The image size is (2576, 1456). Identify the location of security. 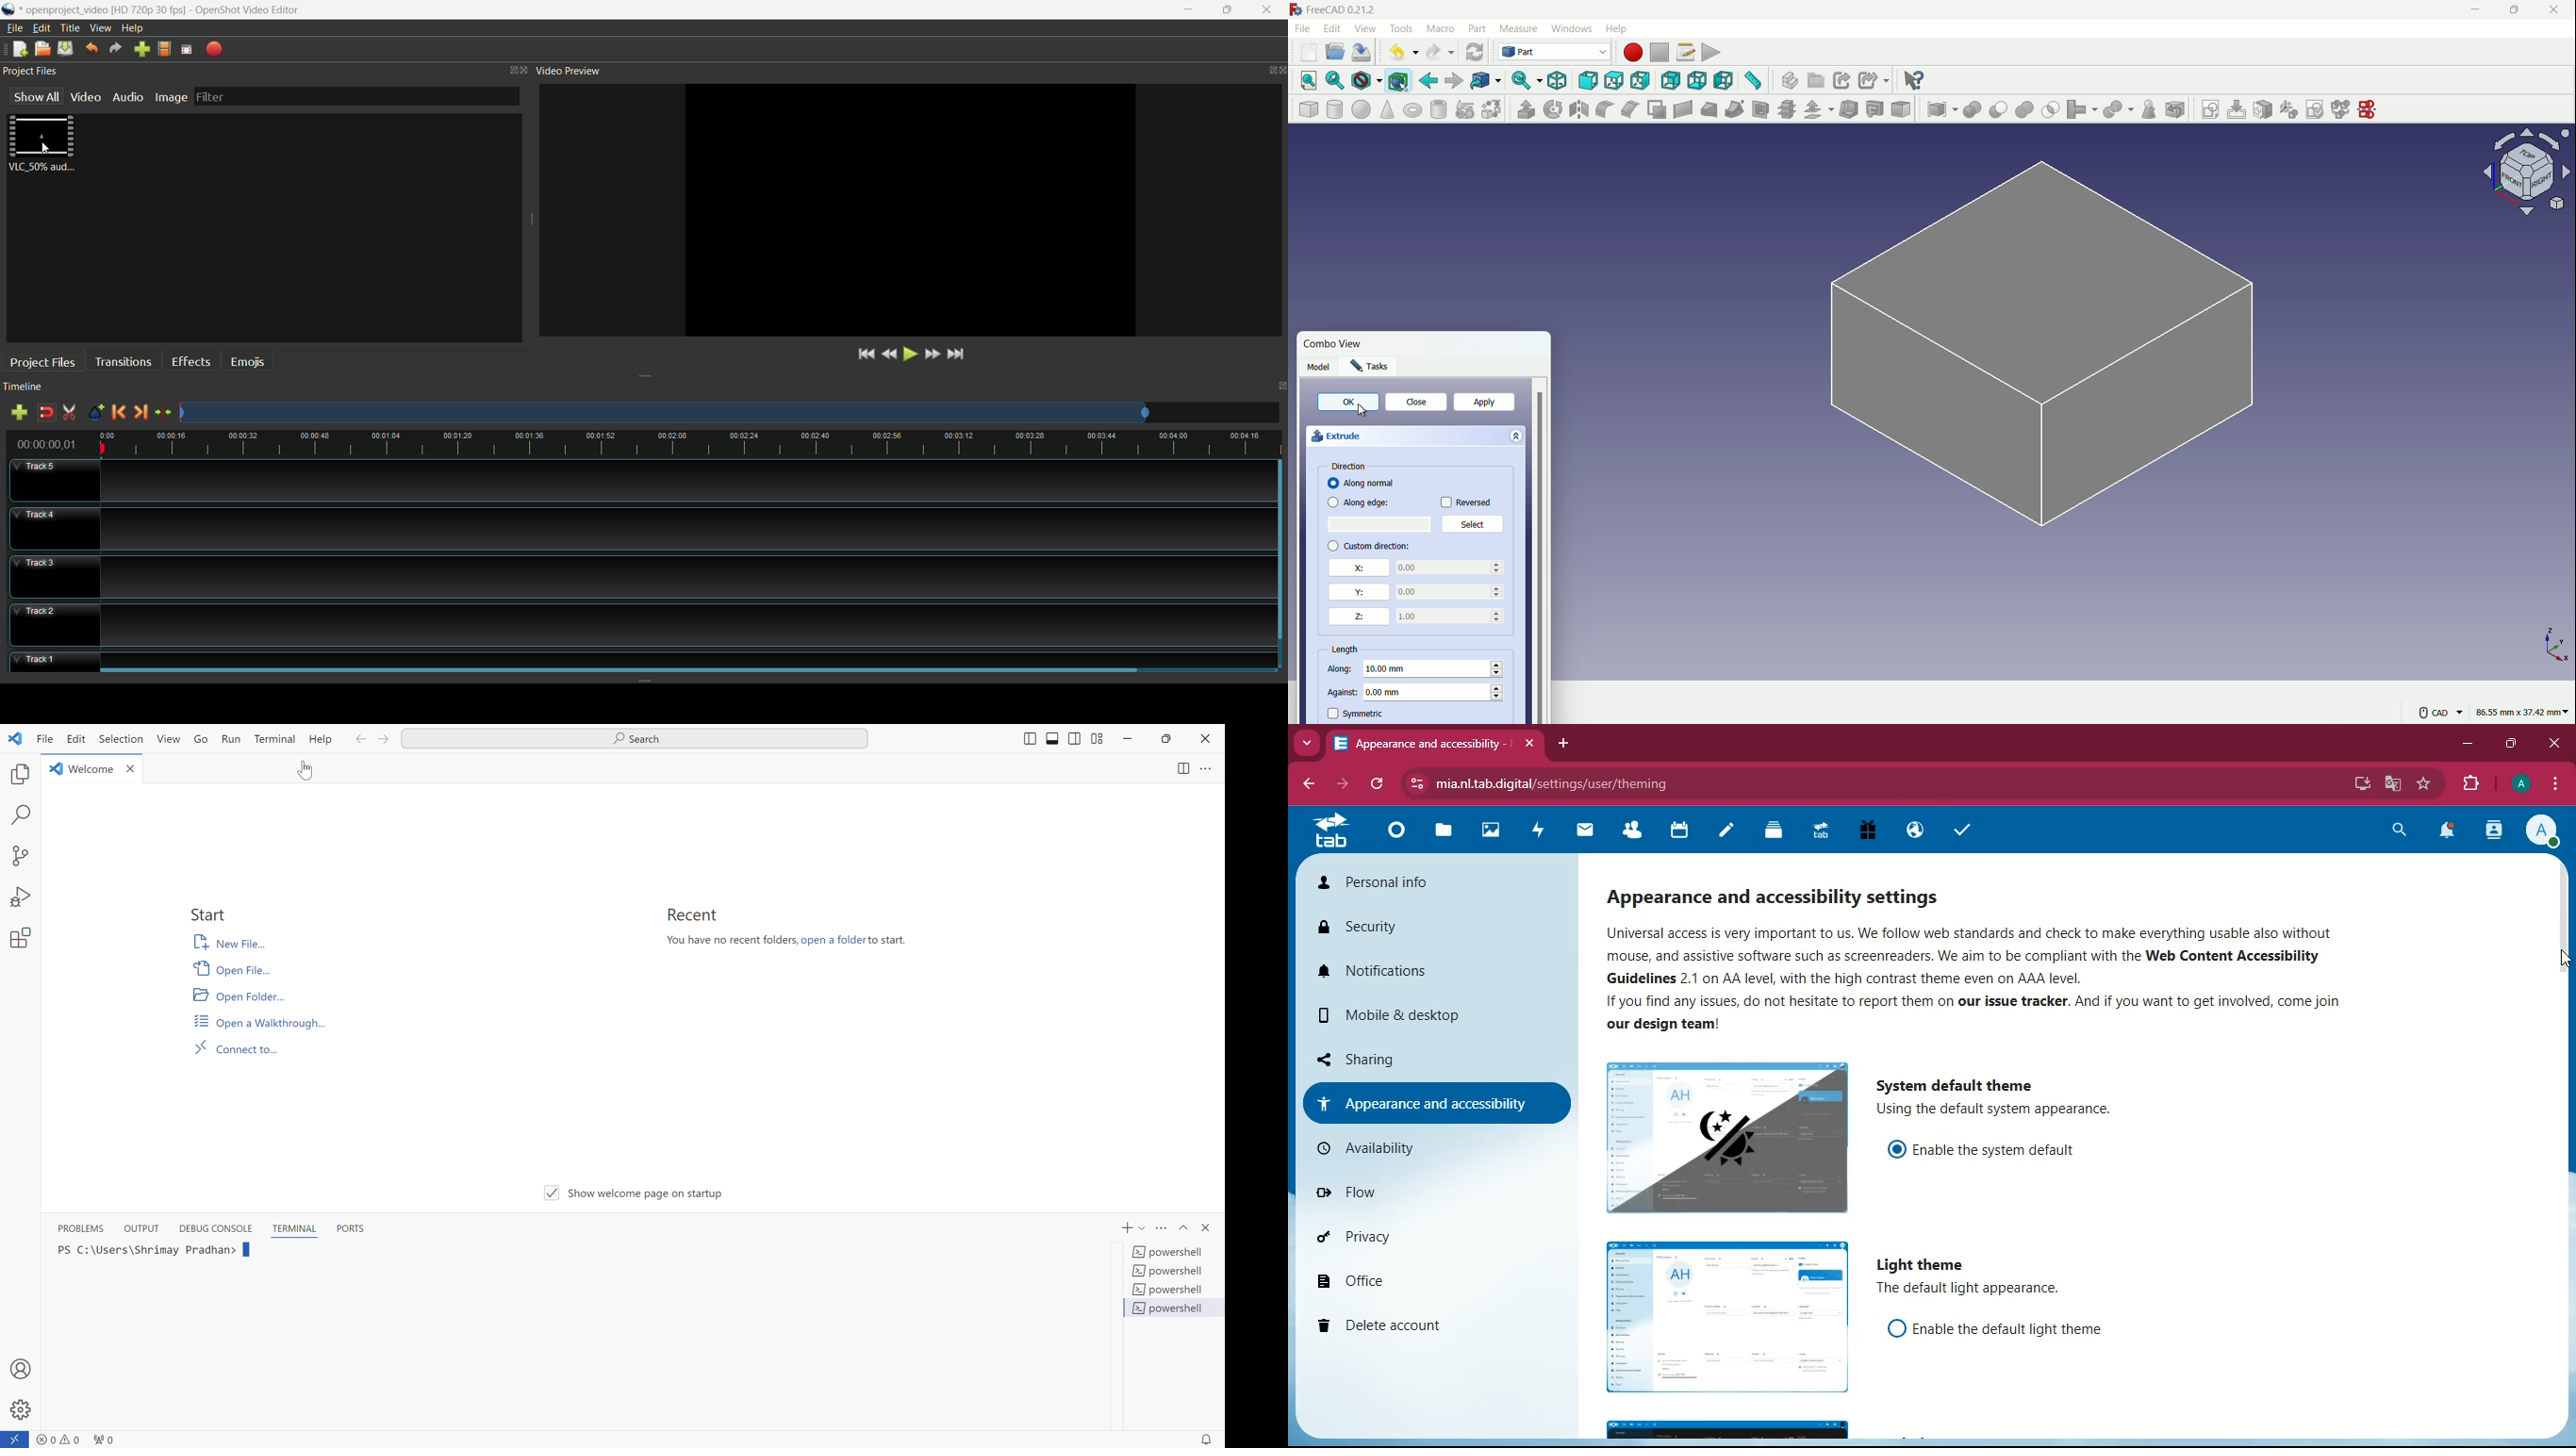
(1412, 930).